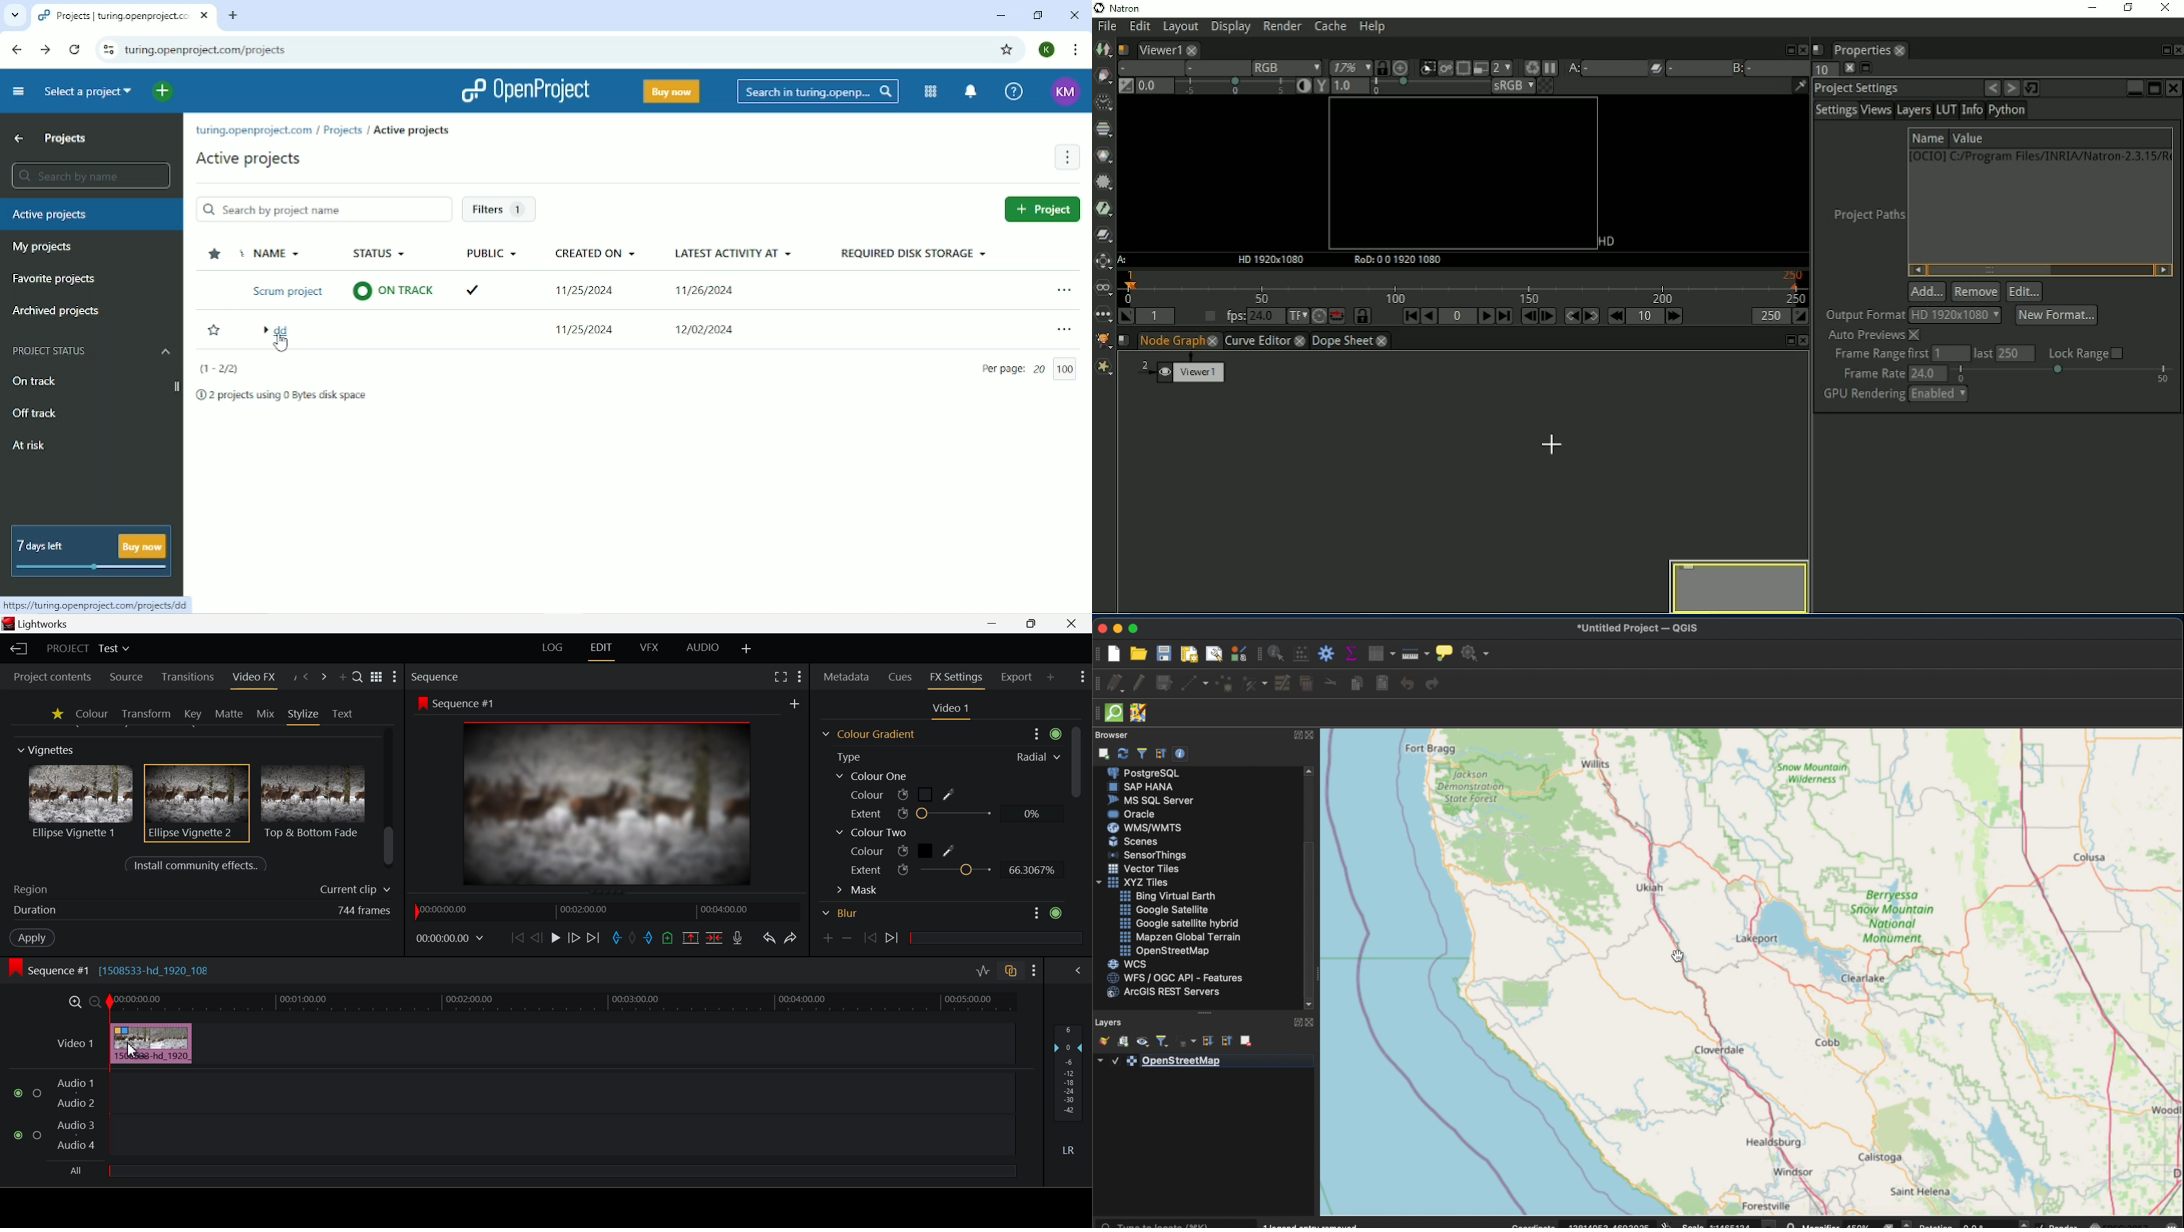 The height and width of the screenshot is (1232, 2184). I want to click on Open menu, so click(1064, 328).